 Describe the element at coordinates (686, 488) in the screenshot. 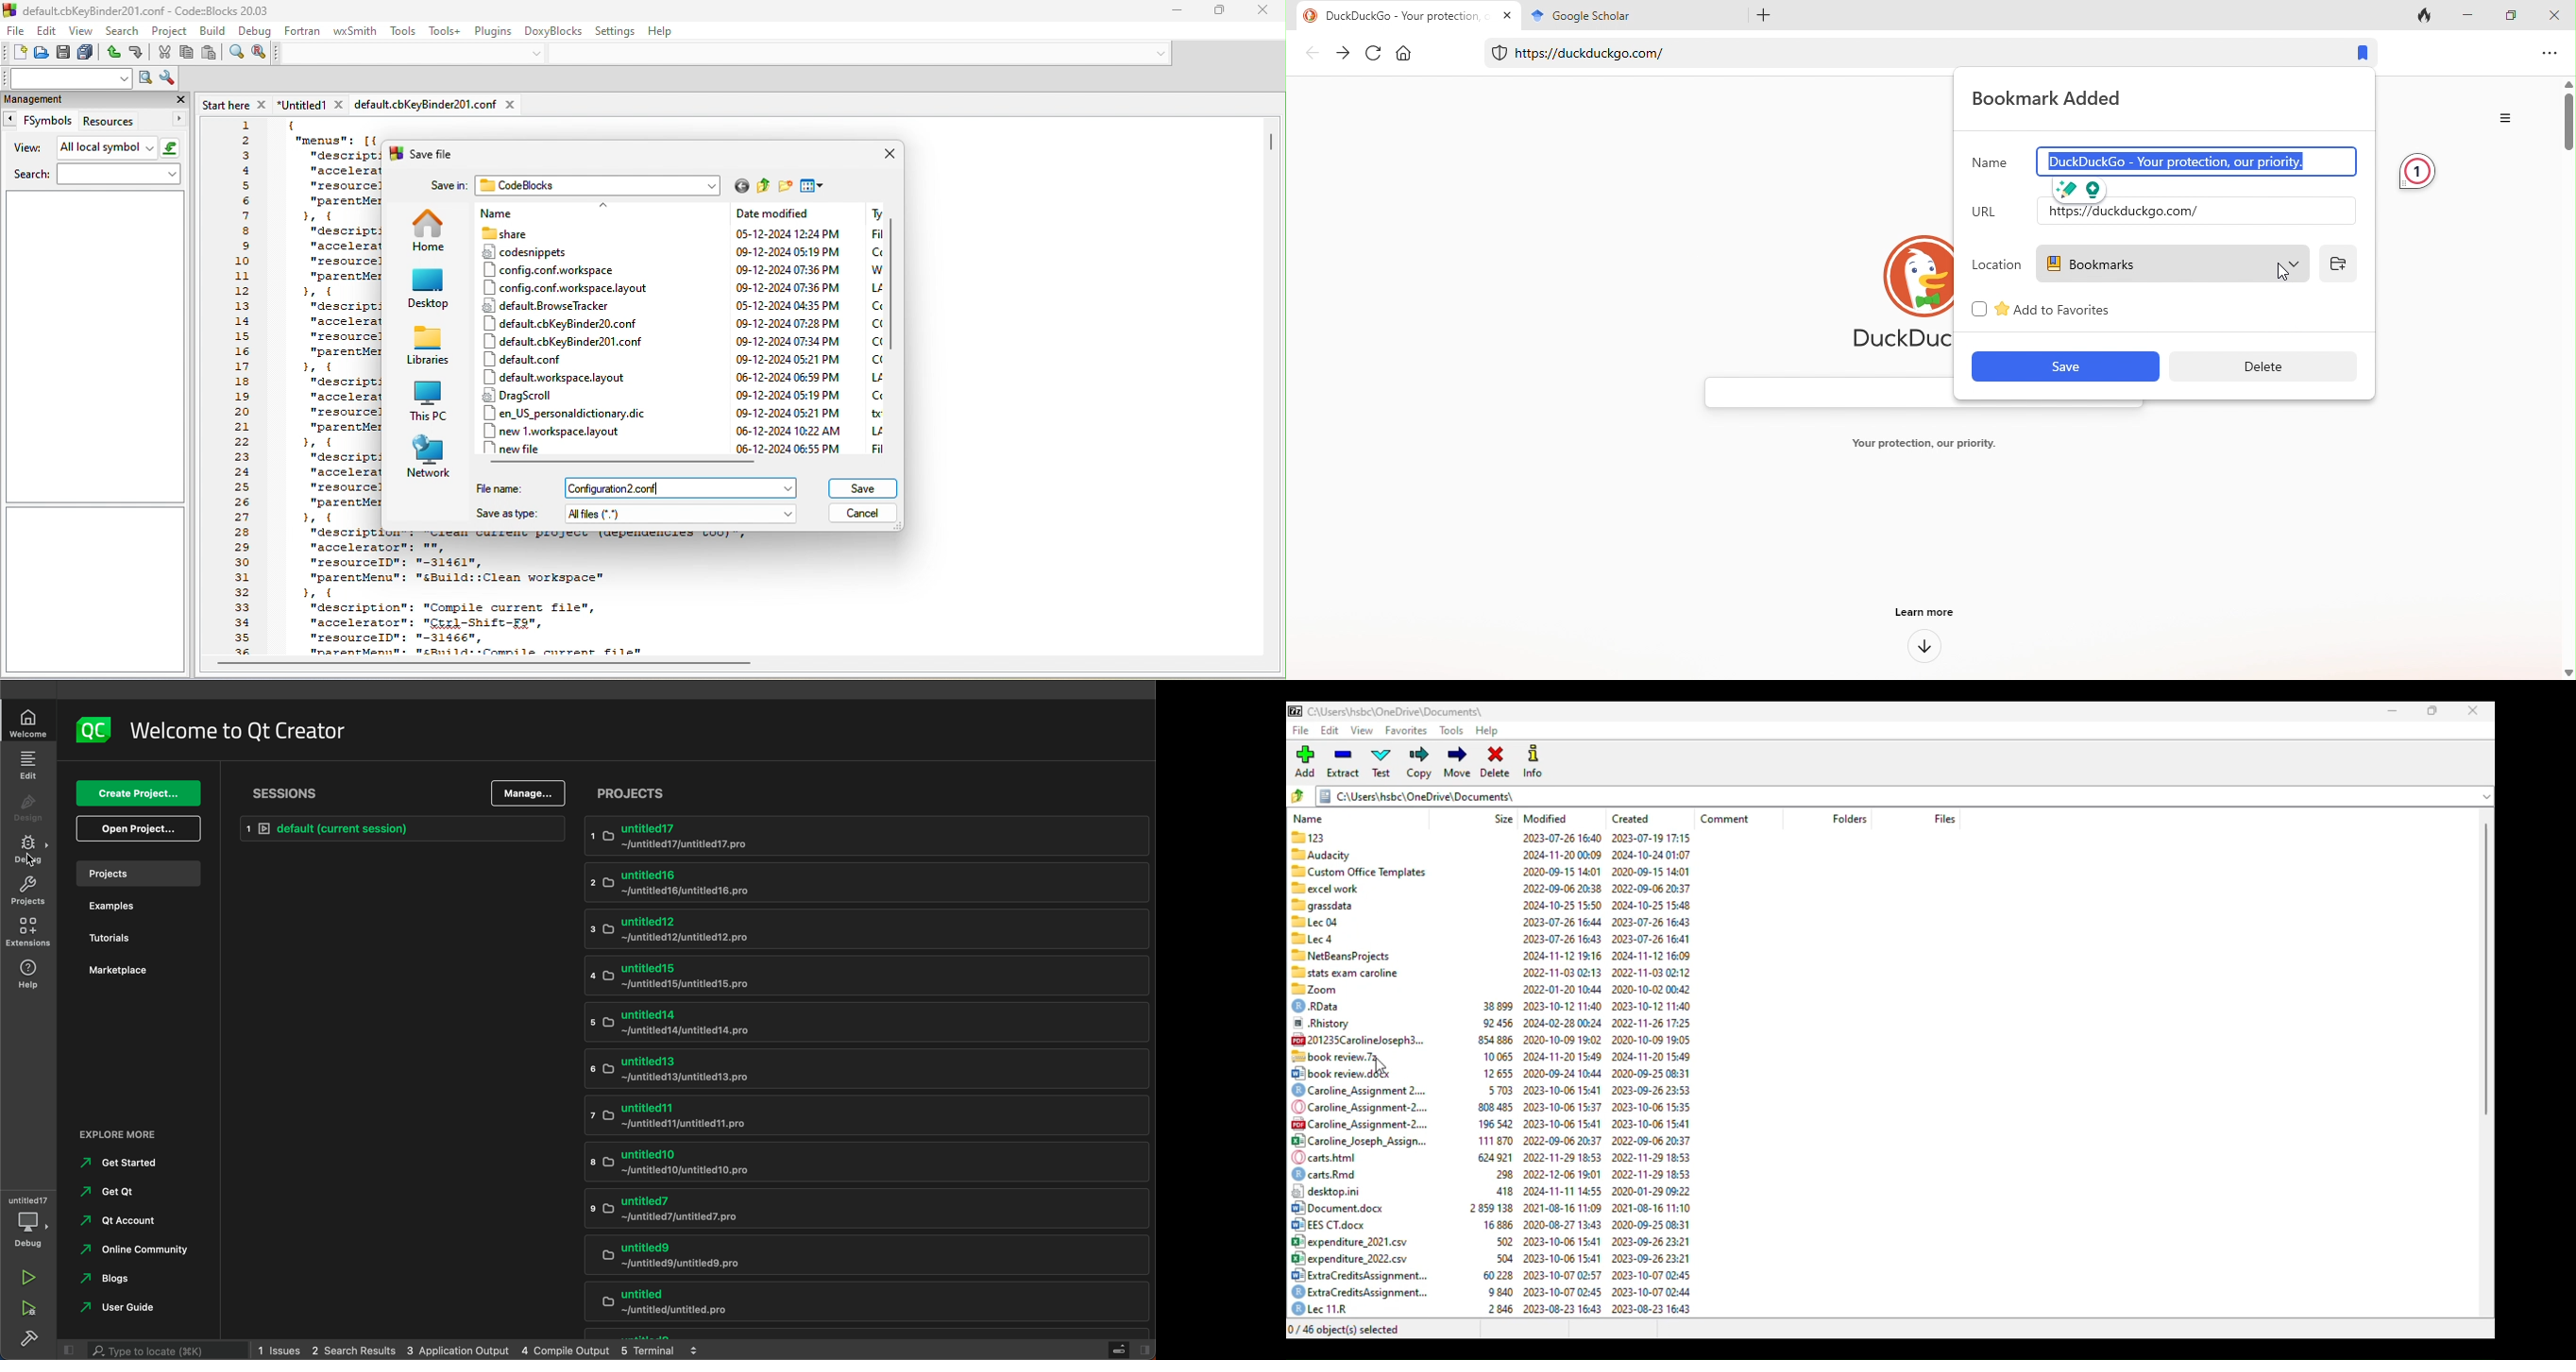

I see `file name` at that location.